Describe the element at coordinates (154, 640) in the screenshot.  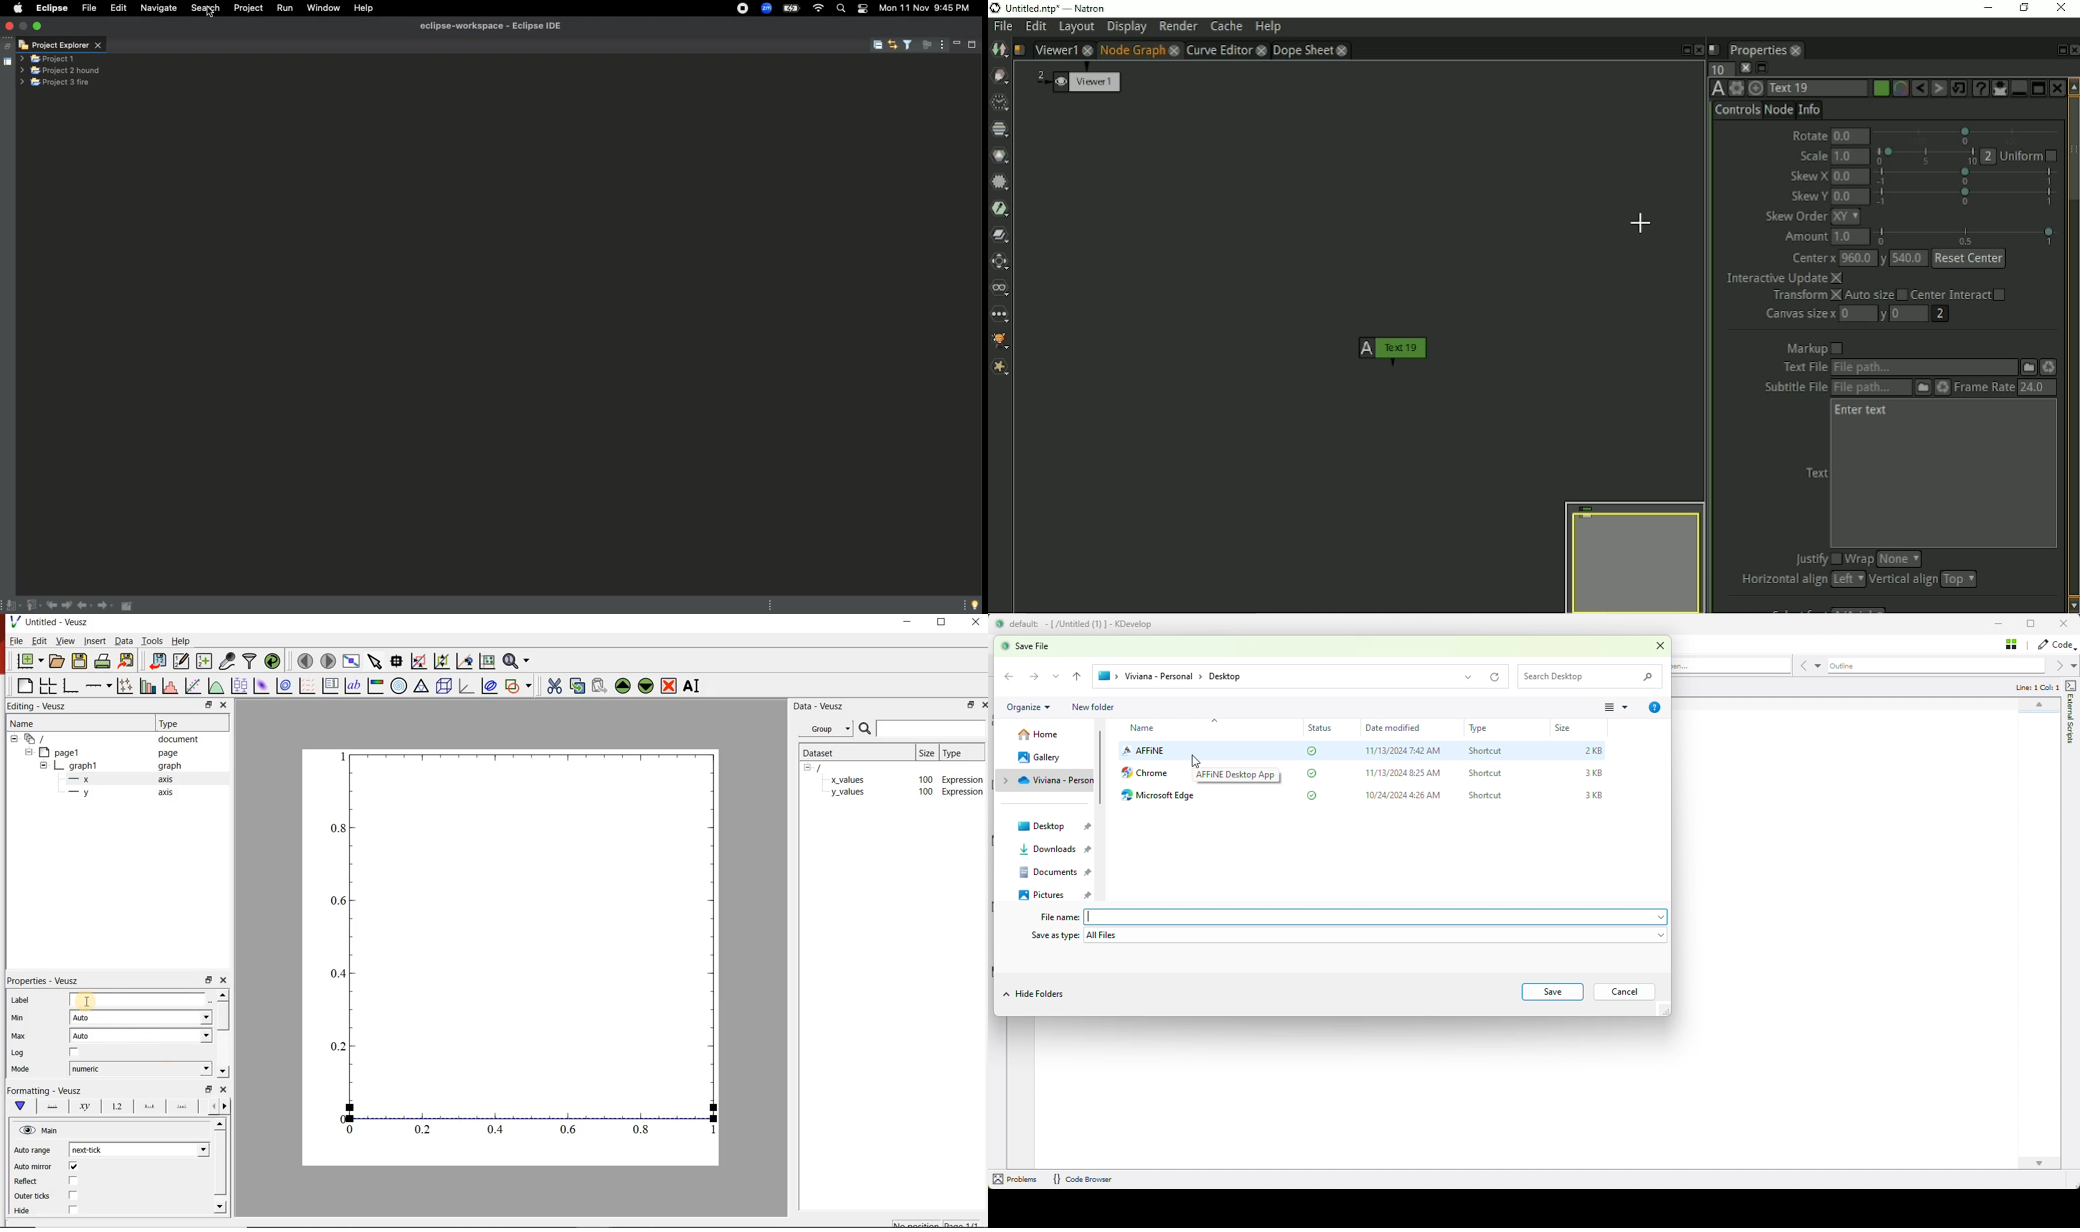
I see `tools` at that location.